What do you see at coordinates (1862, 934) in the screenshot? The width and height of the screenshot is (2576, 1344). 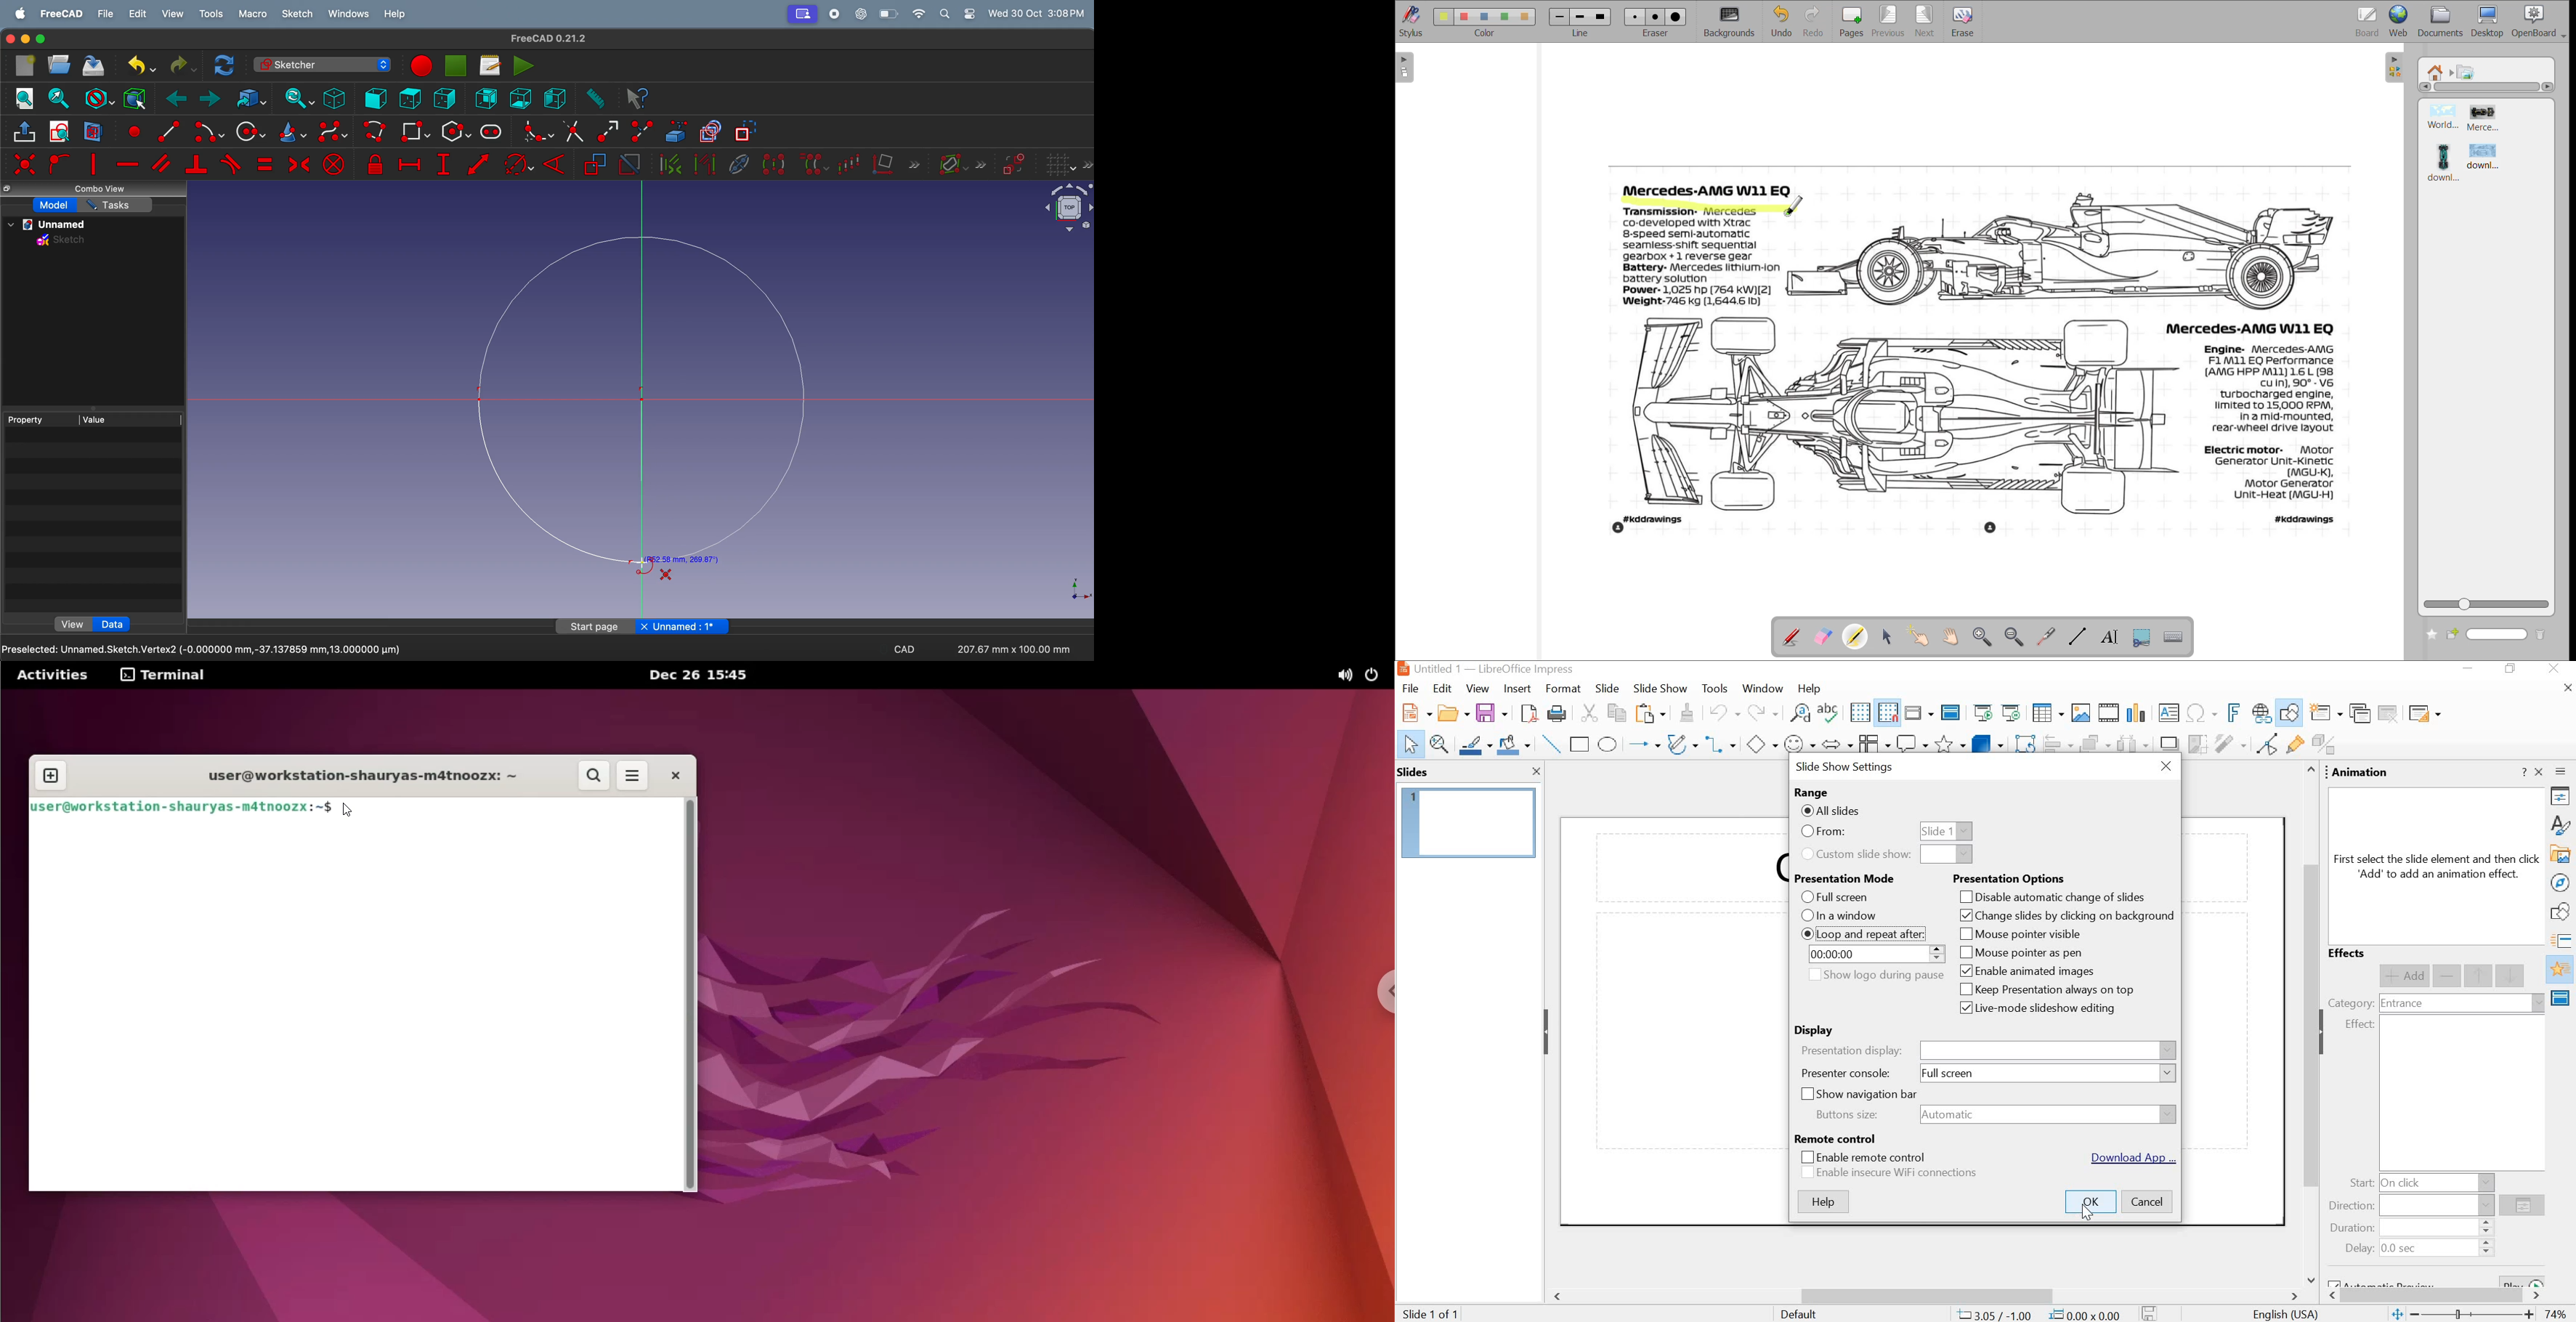 I see `loop and repeat after` at bounding box center [1862, 934].